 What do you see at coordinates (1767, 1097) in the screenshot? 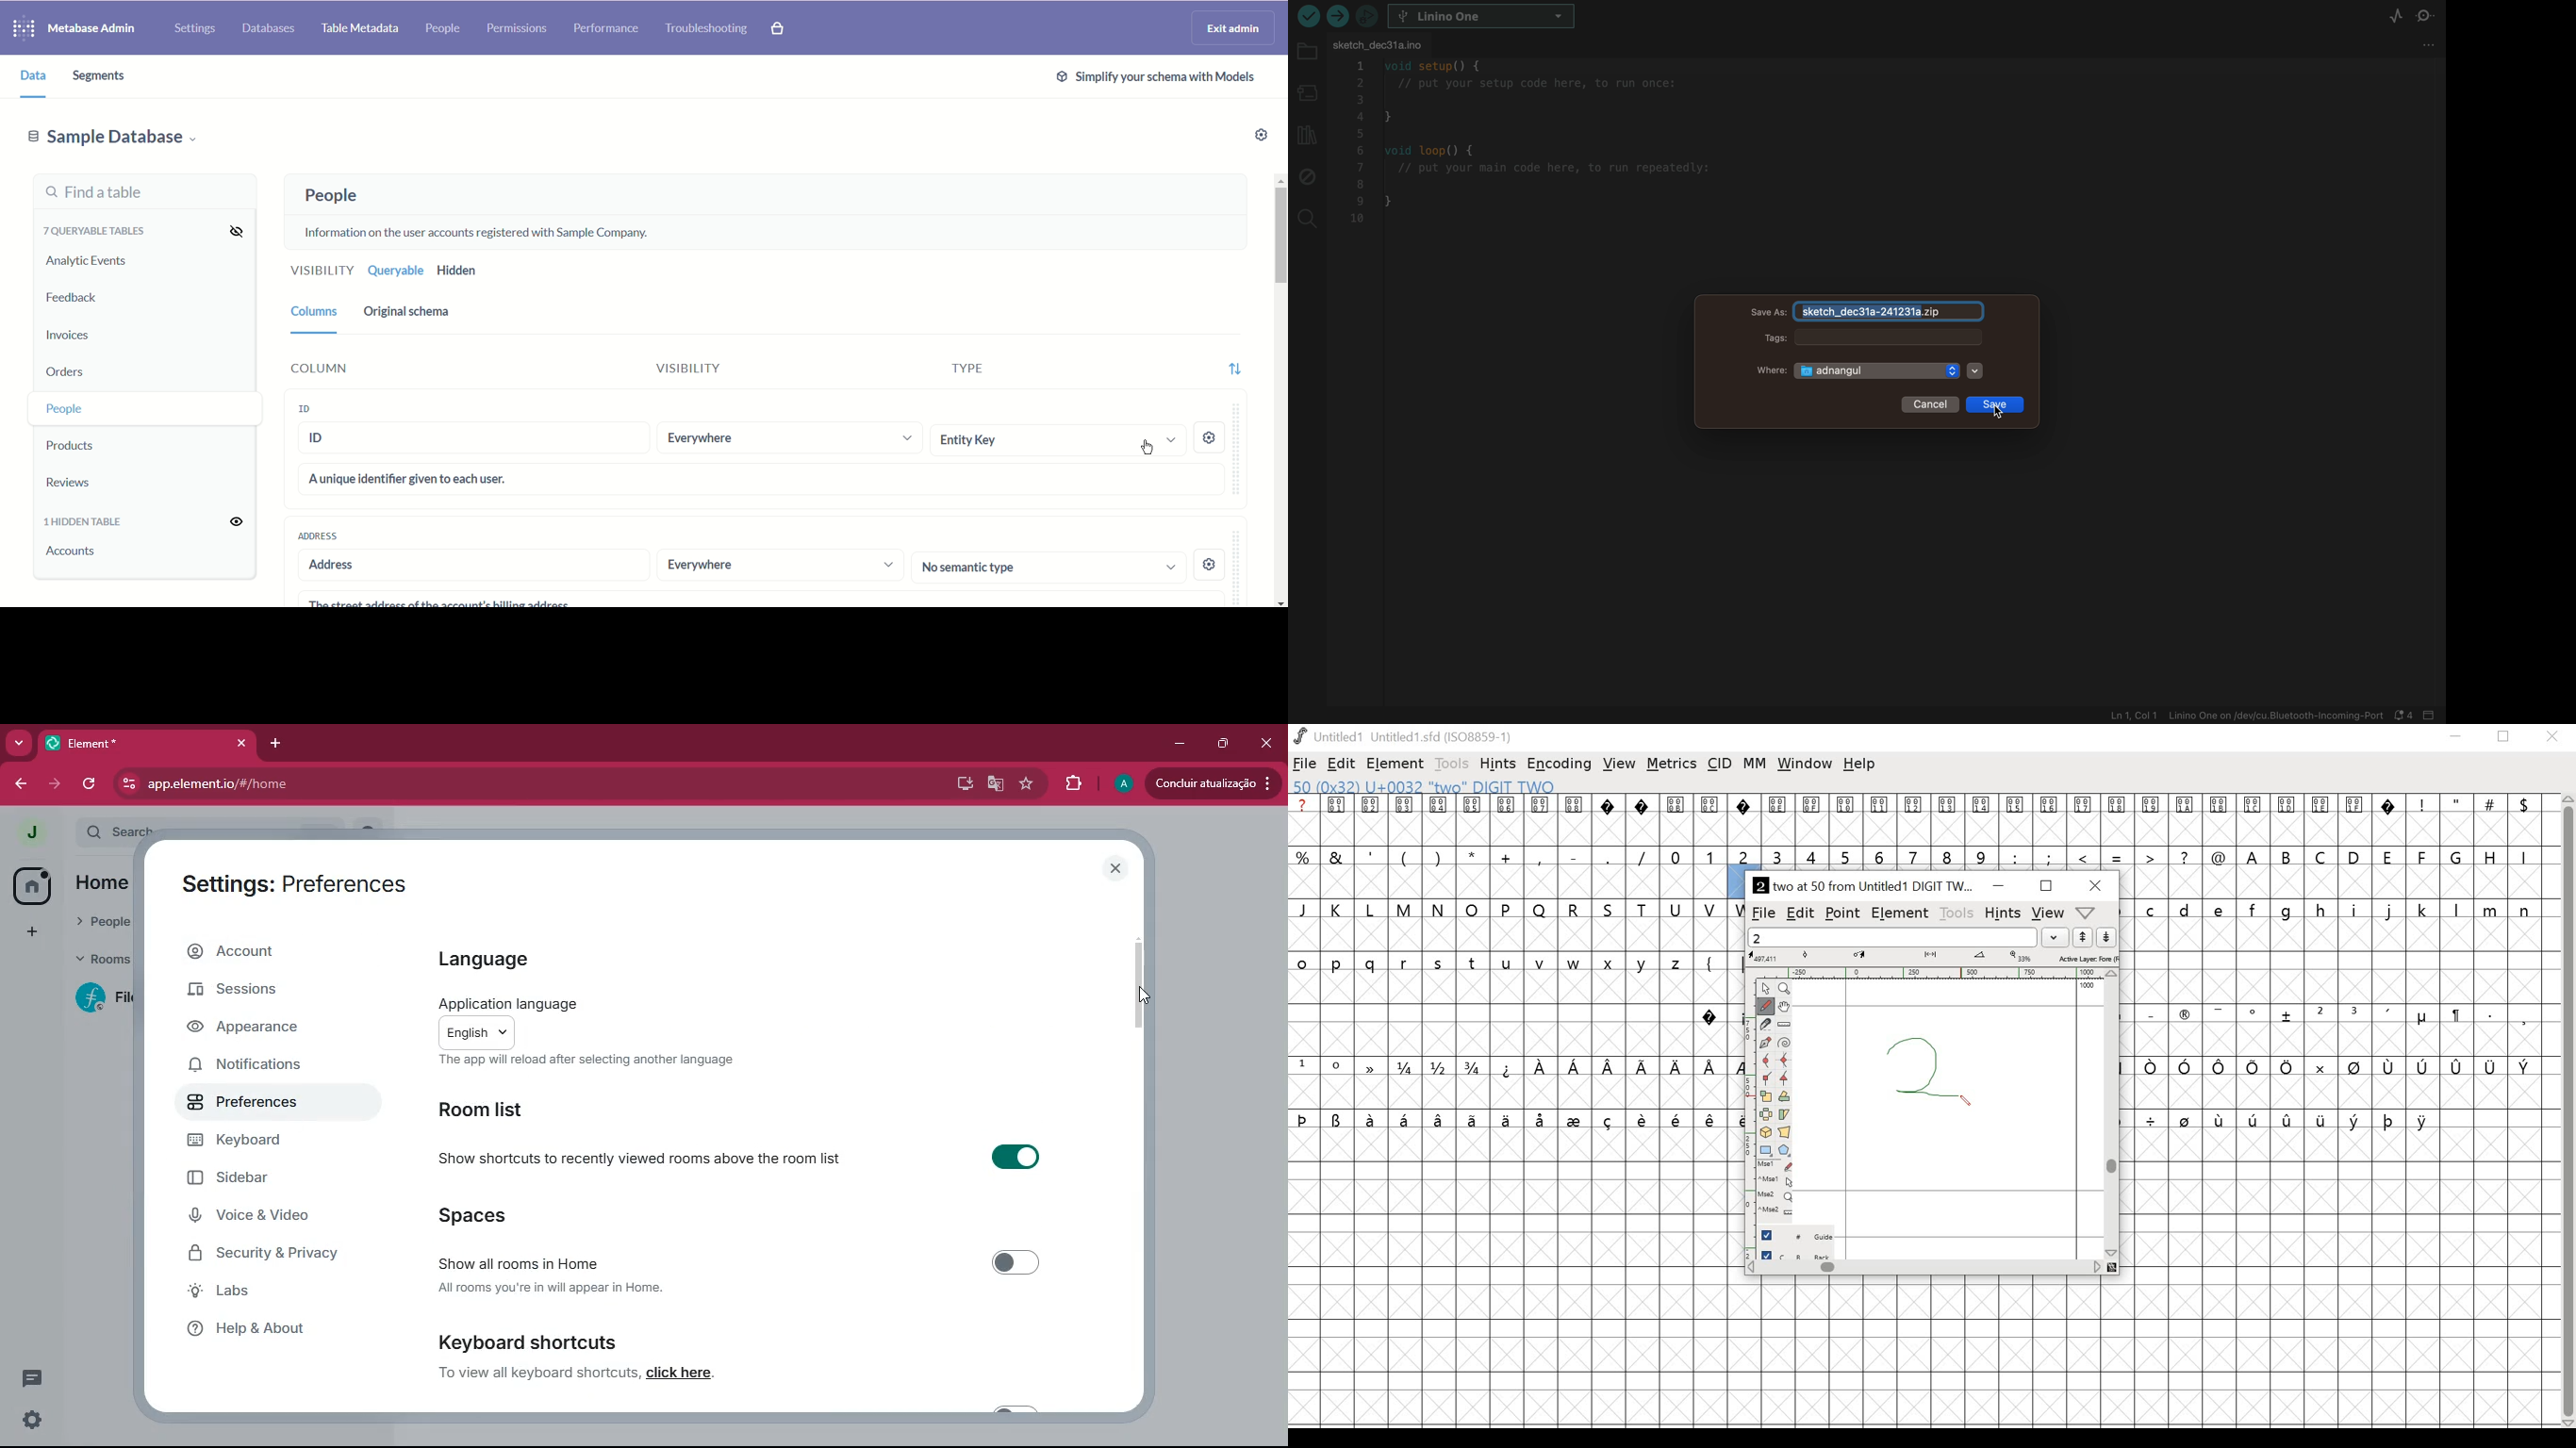
I see `scale` at bounding box center [1767, 1097].